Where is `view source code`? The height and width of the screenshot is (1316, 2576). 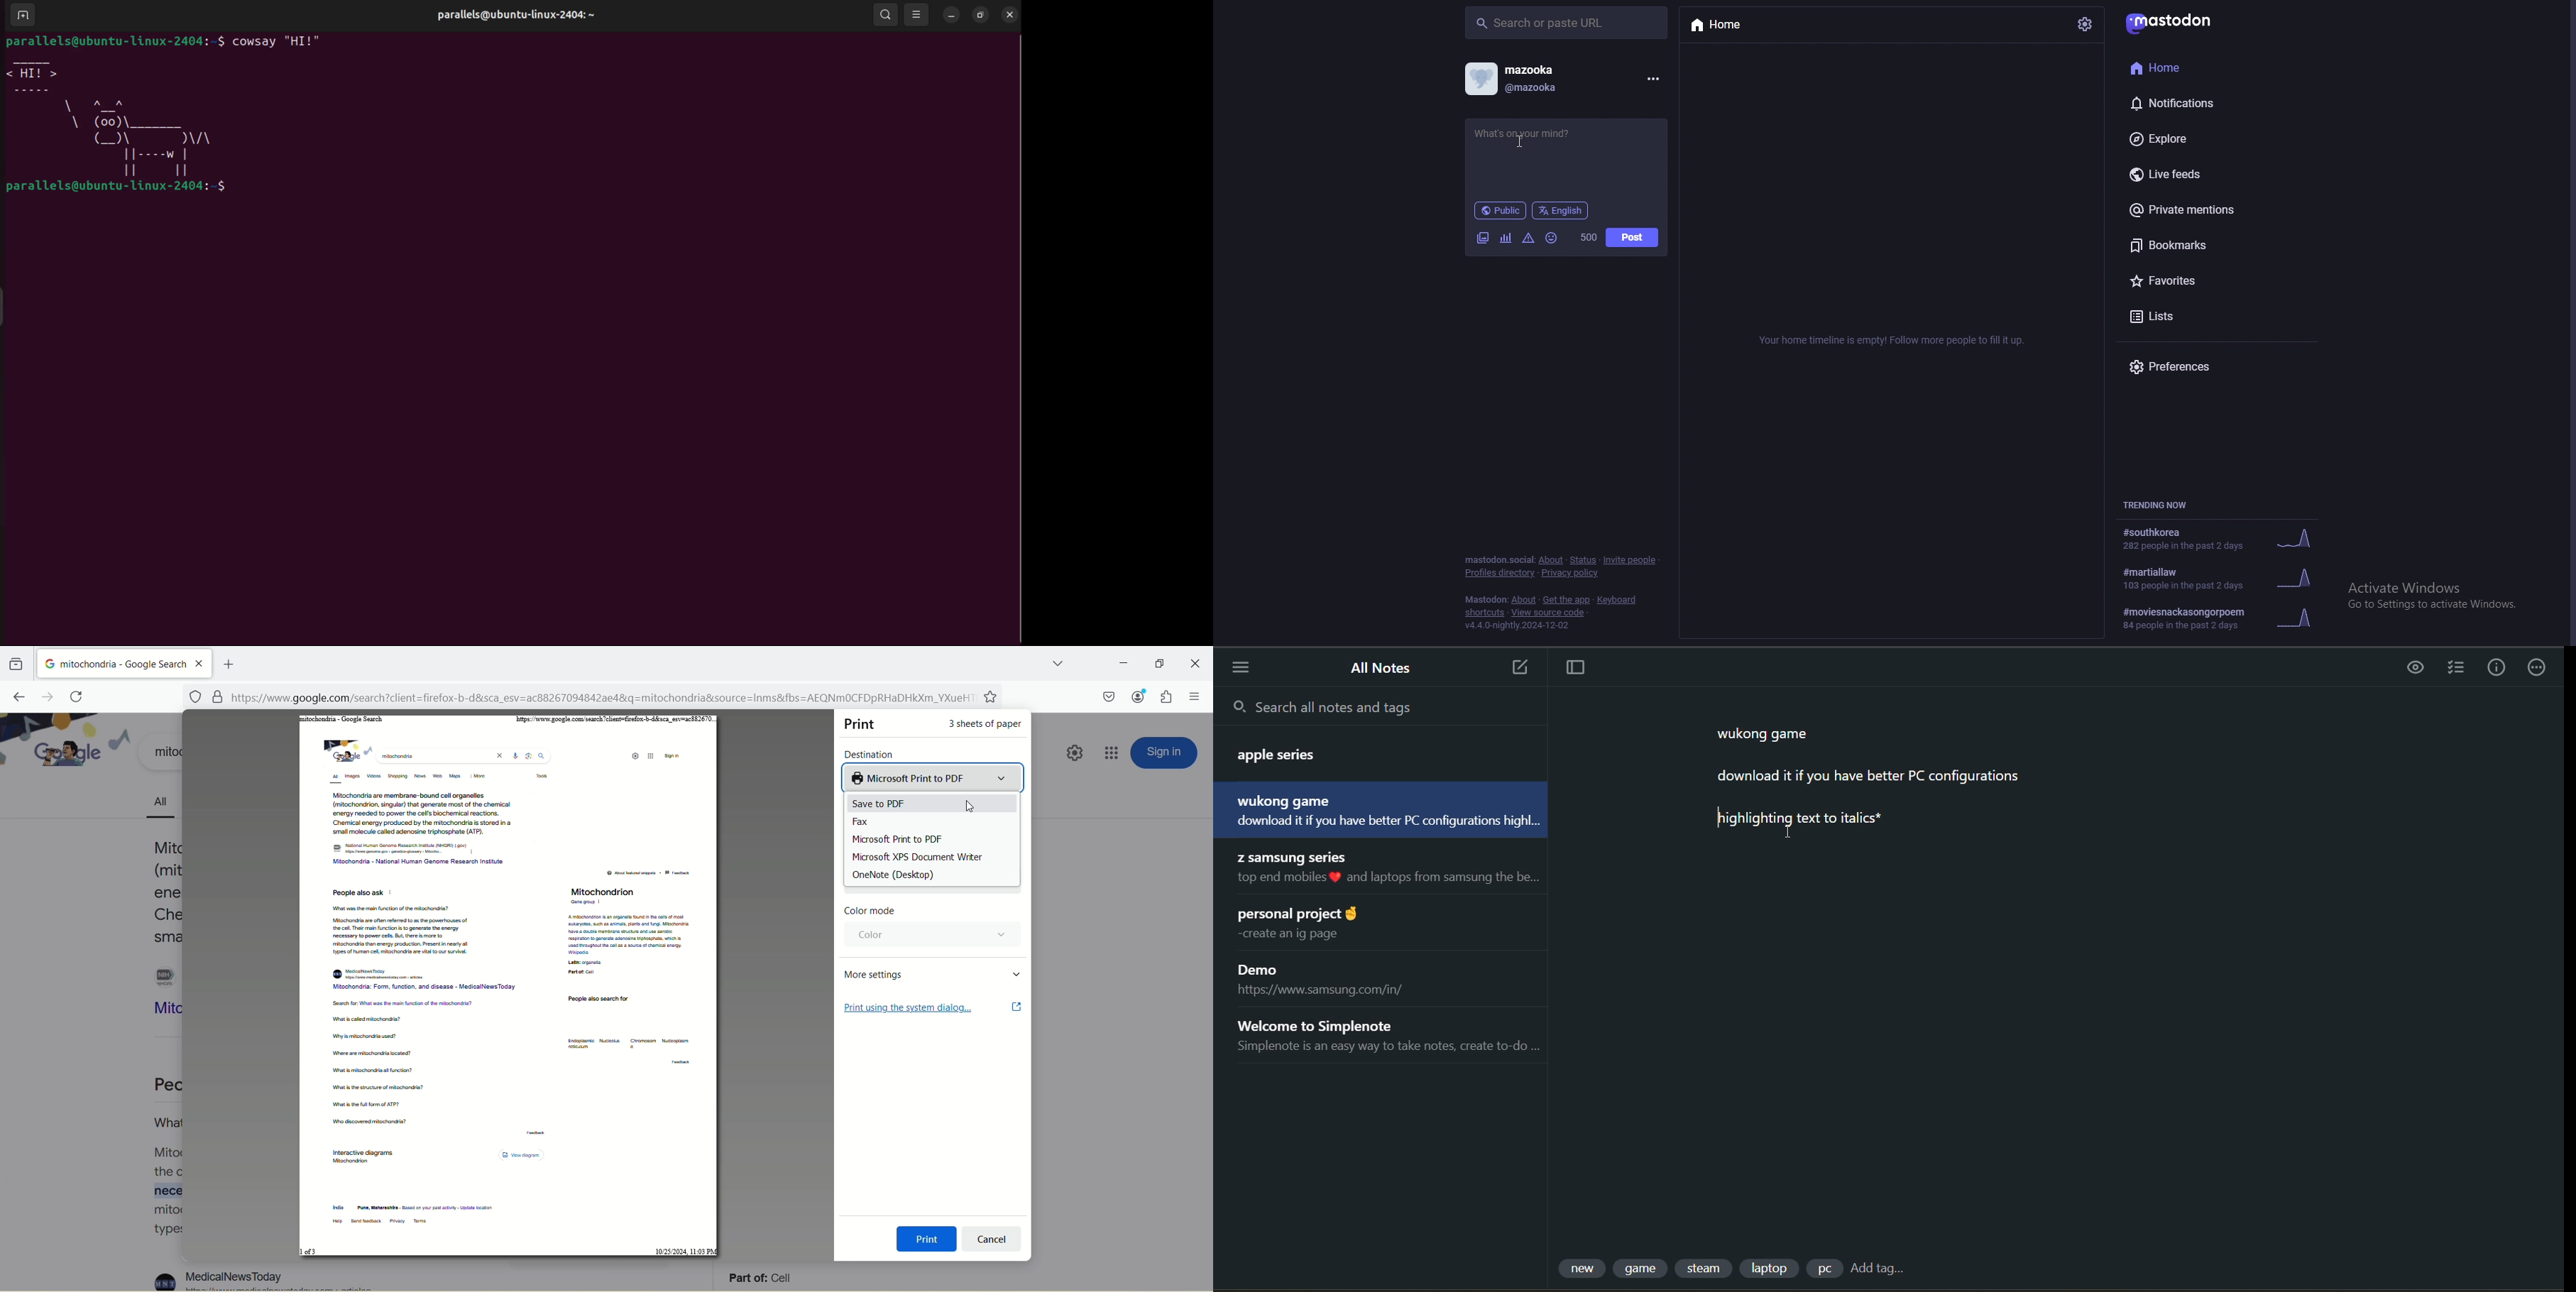
view source code is located at coordinates (1550, 613).